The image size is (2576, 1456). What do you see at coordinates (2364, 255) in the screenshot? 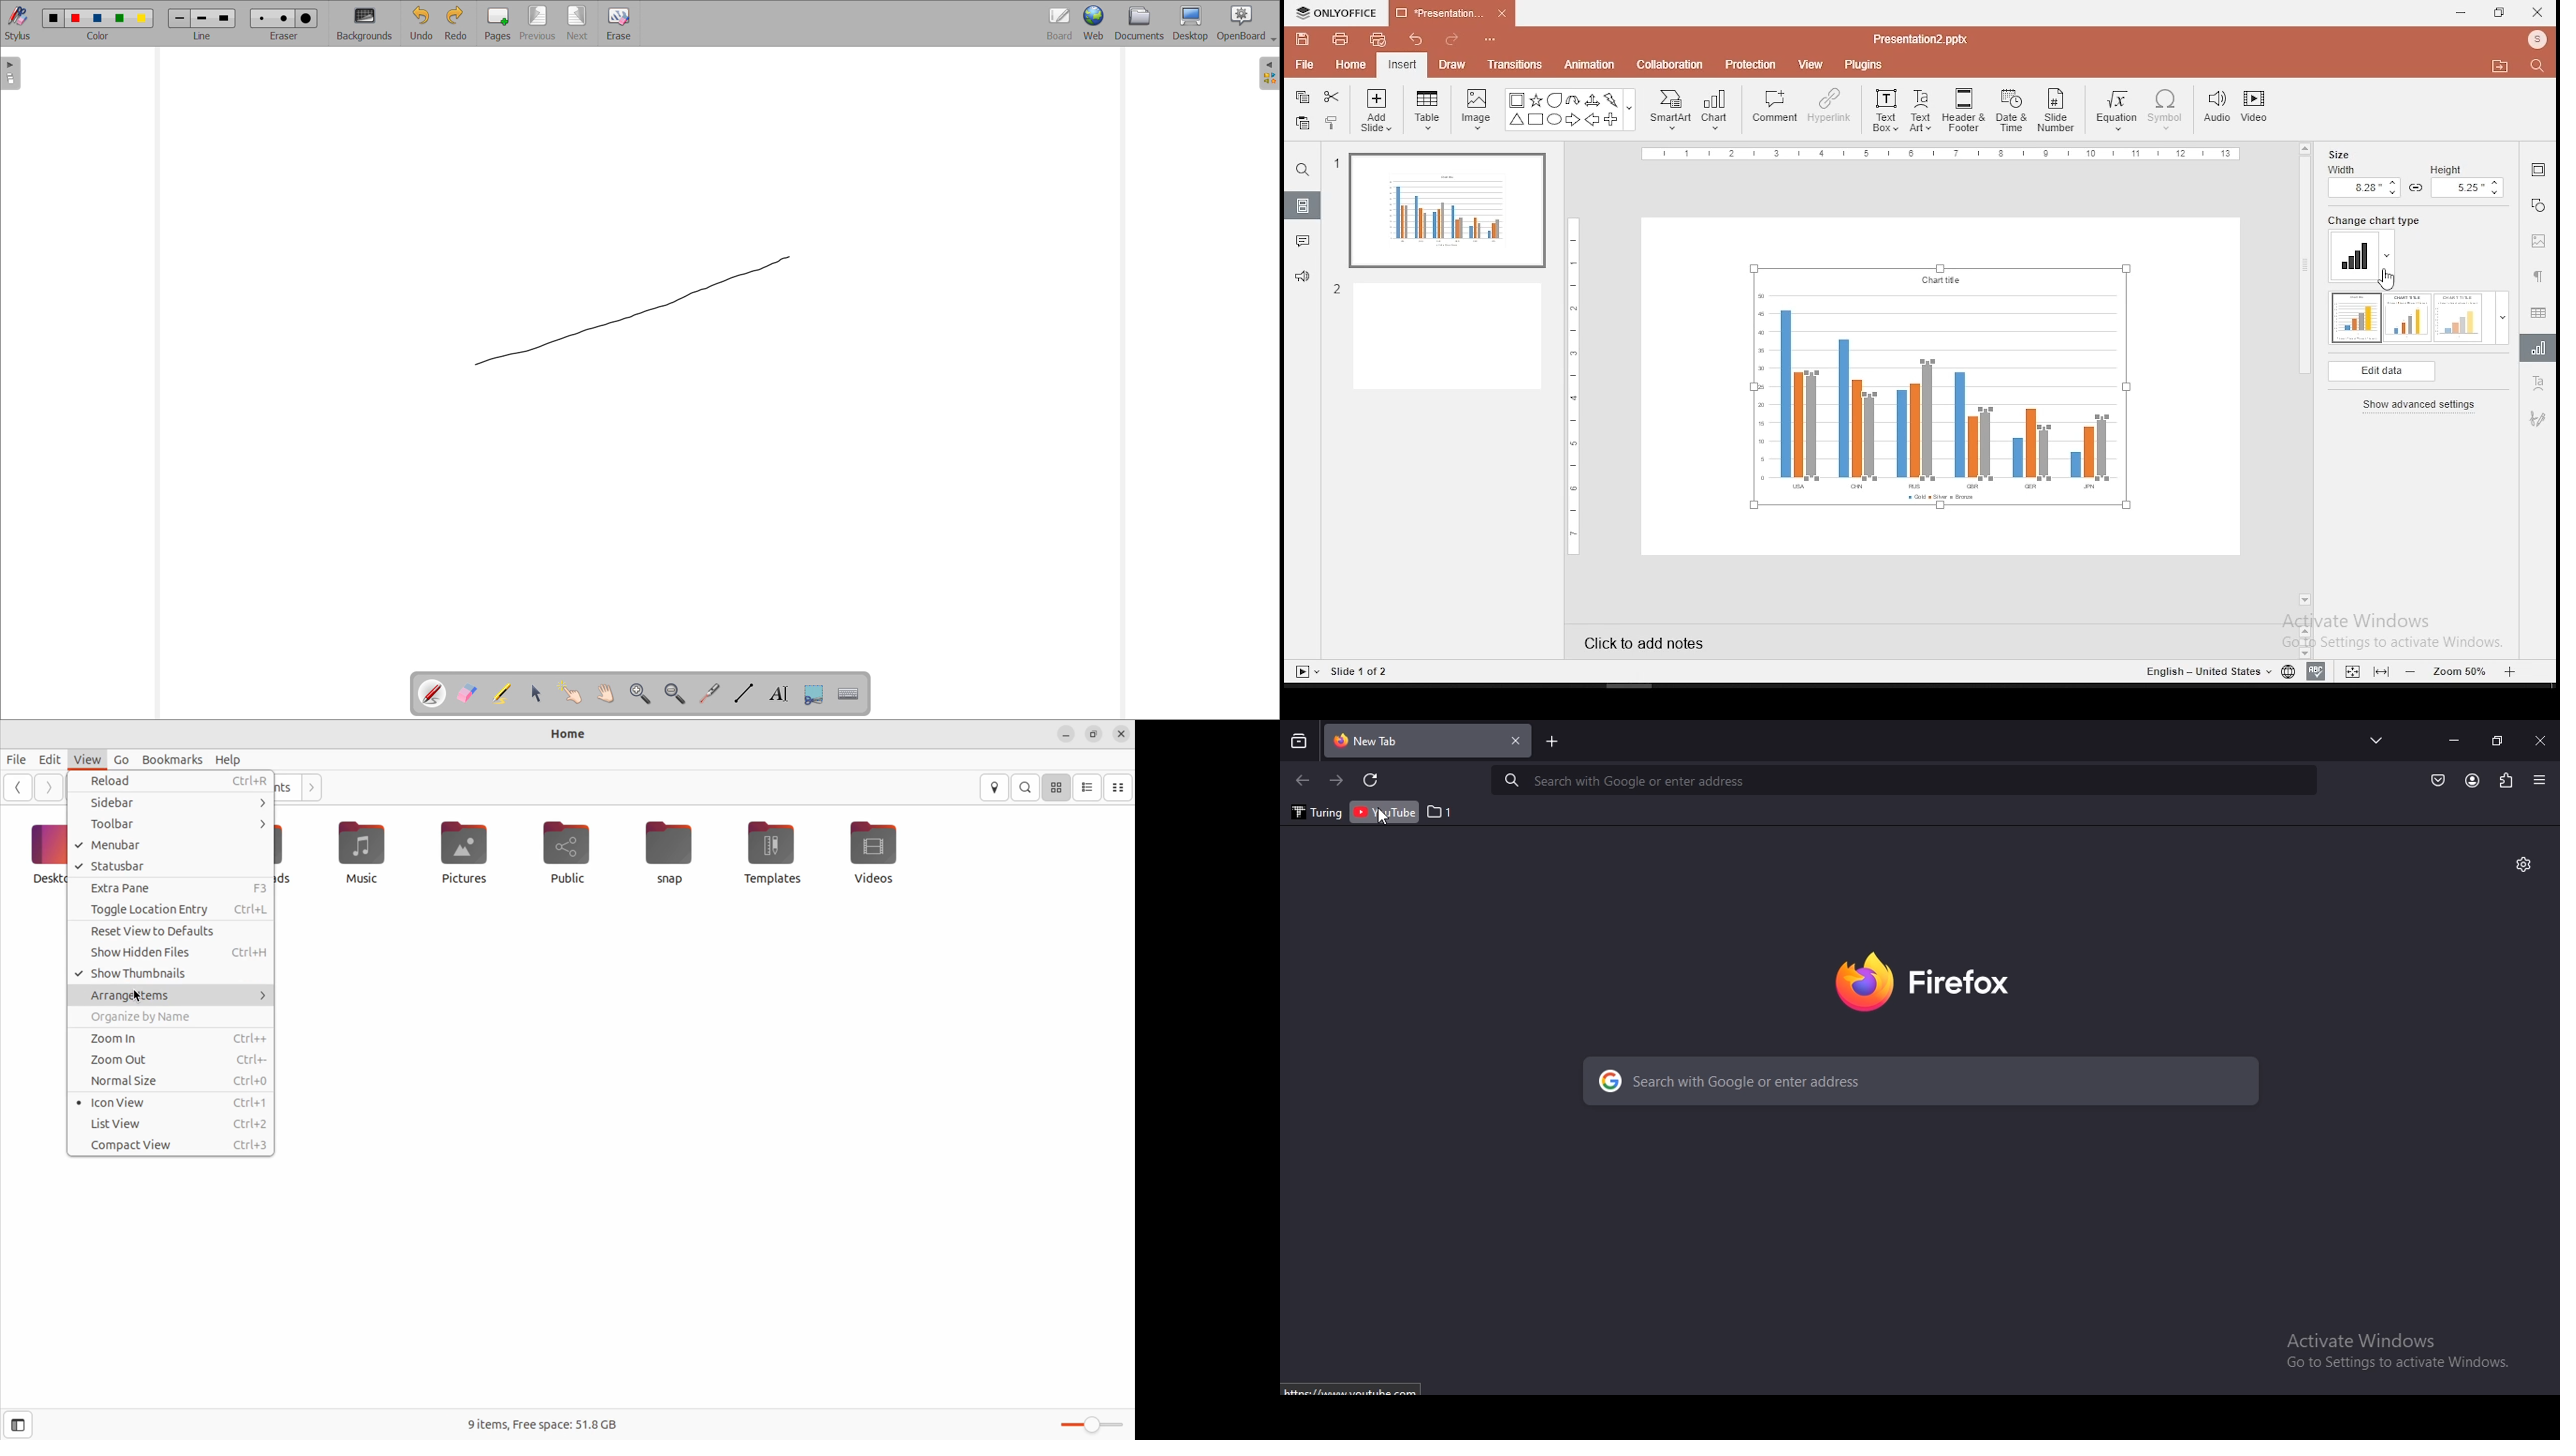
I see `change chart type` at bounding box center [2364, 255].